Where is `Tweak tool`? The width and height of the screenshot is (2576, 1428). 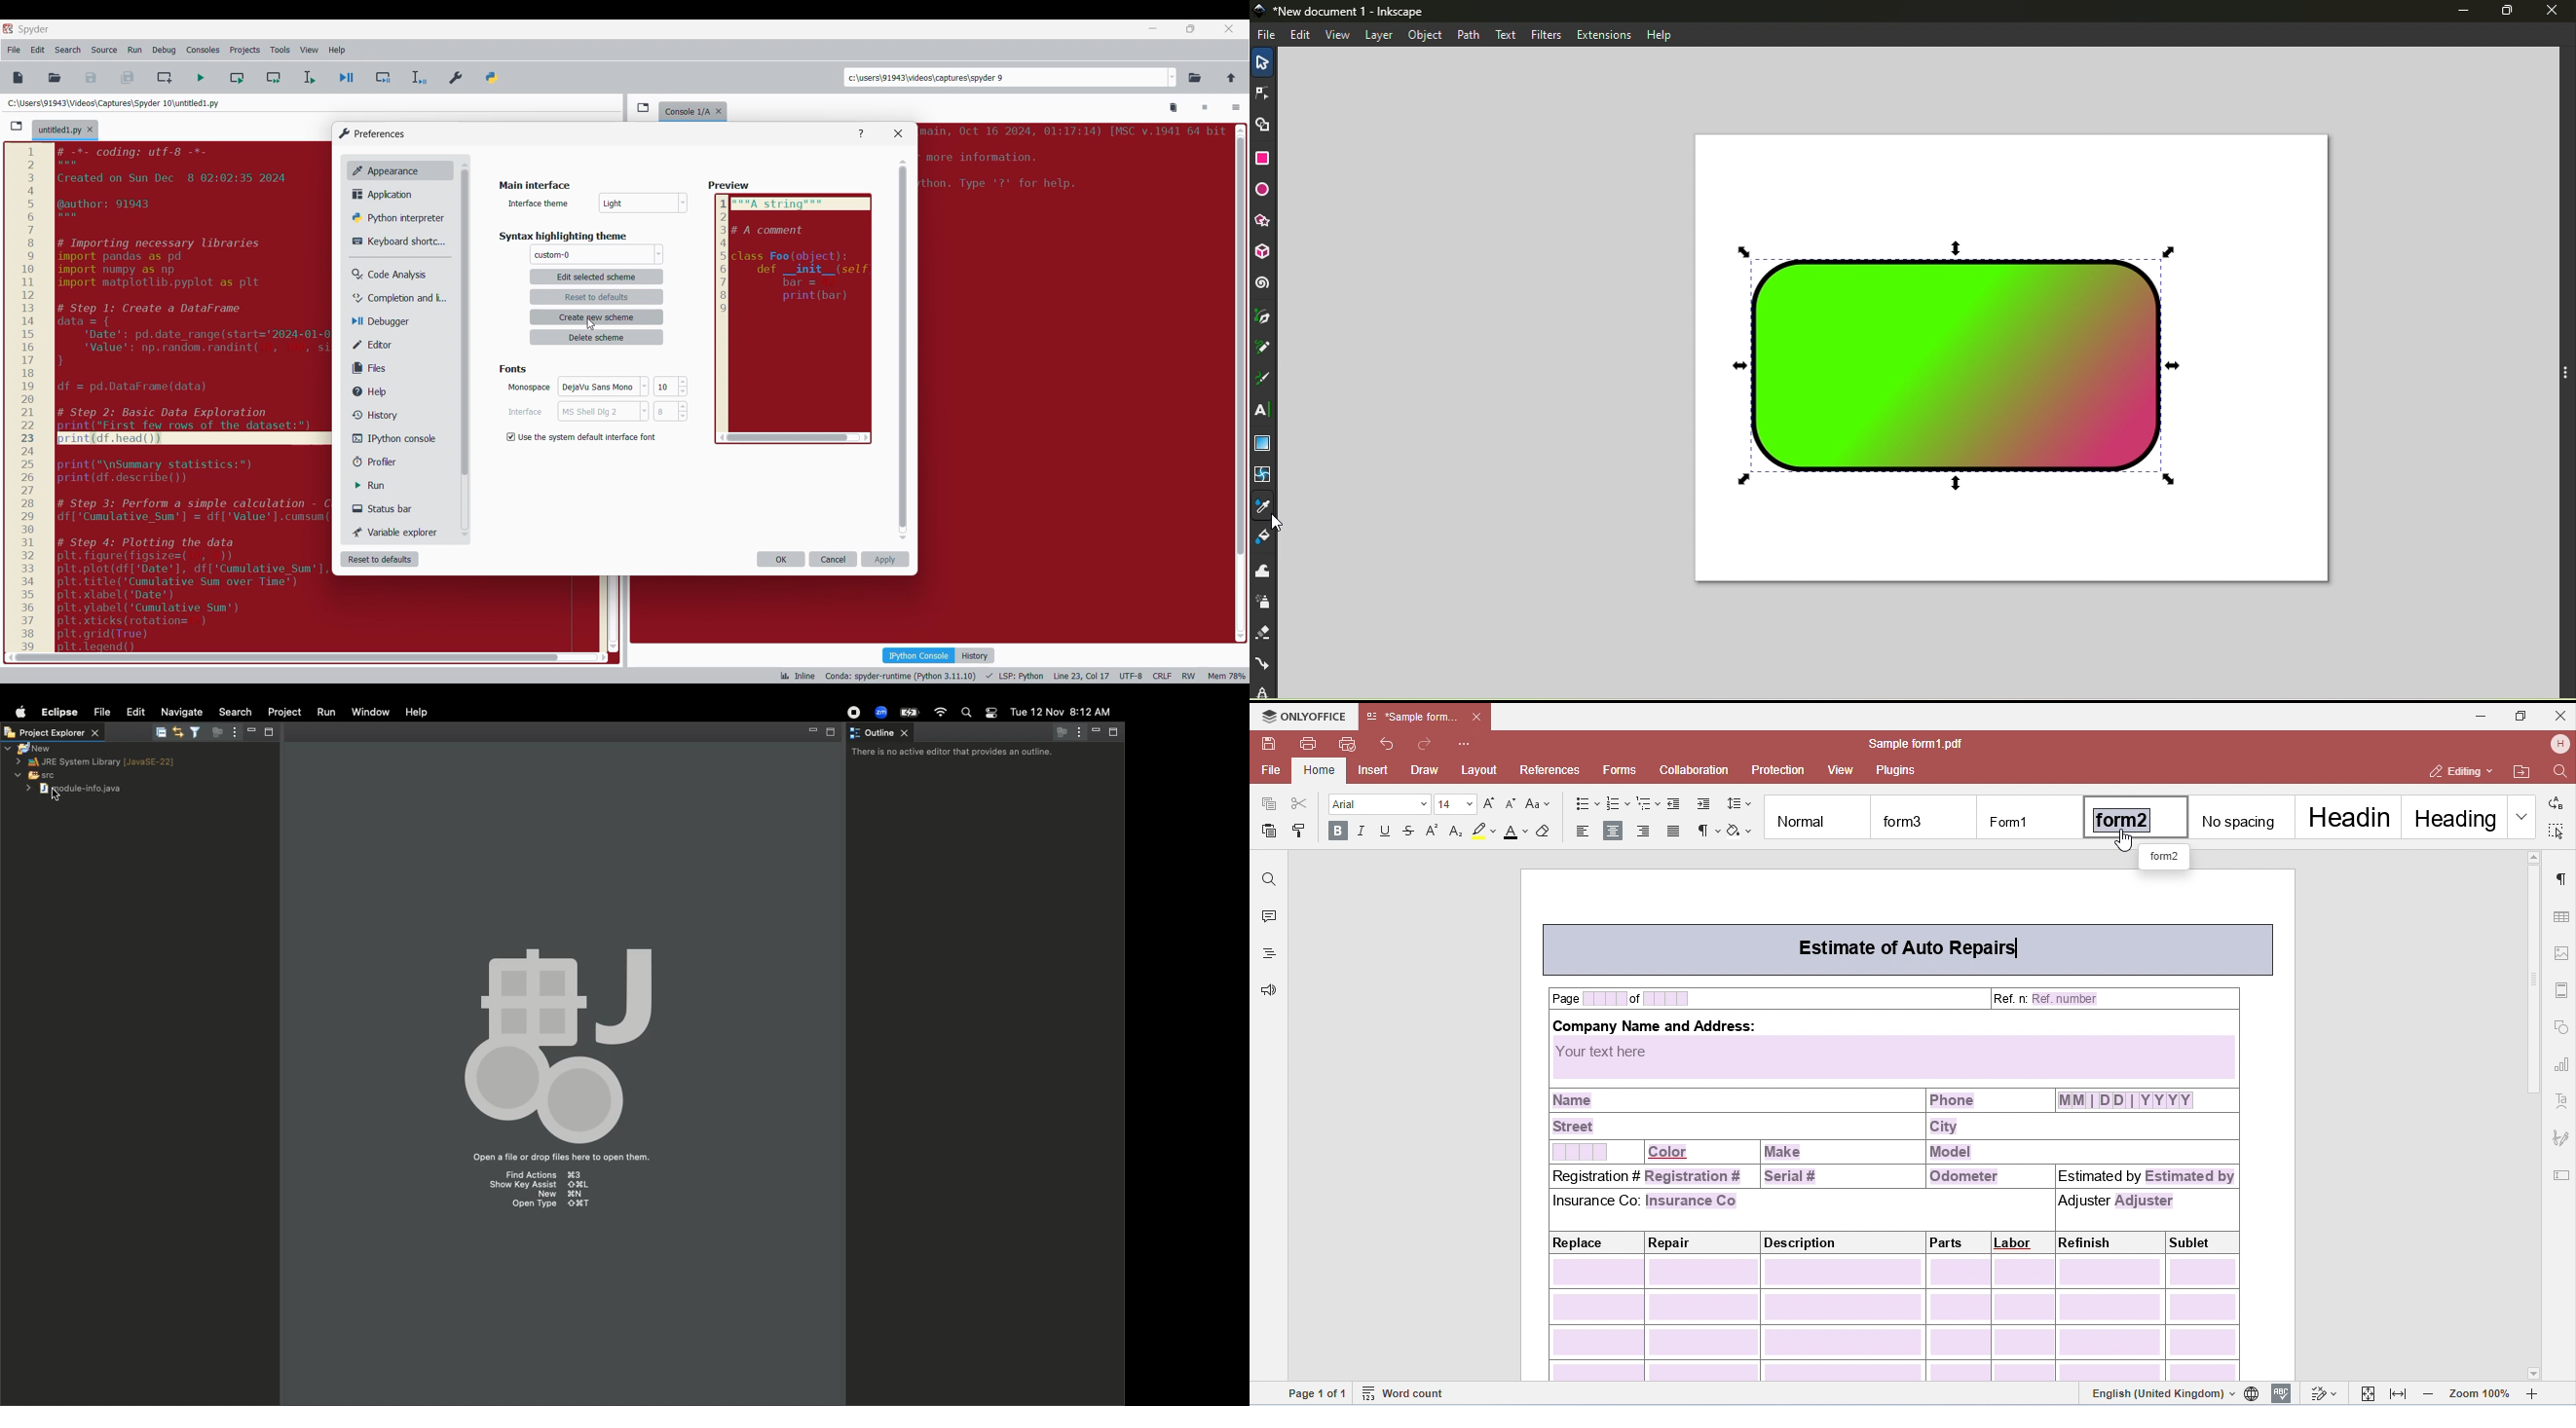 Tweak tool is located at coordinates (1262, 572).